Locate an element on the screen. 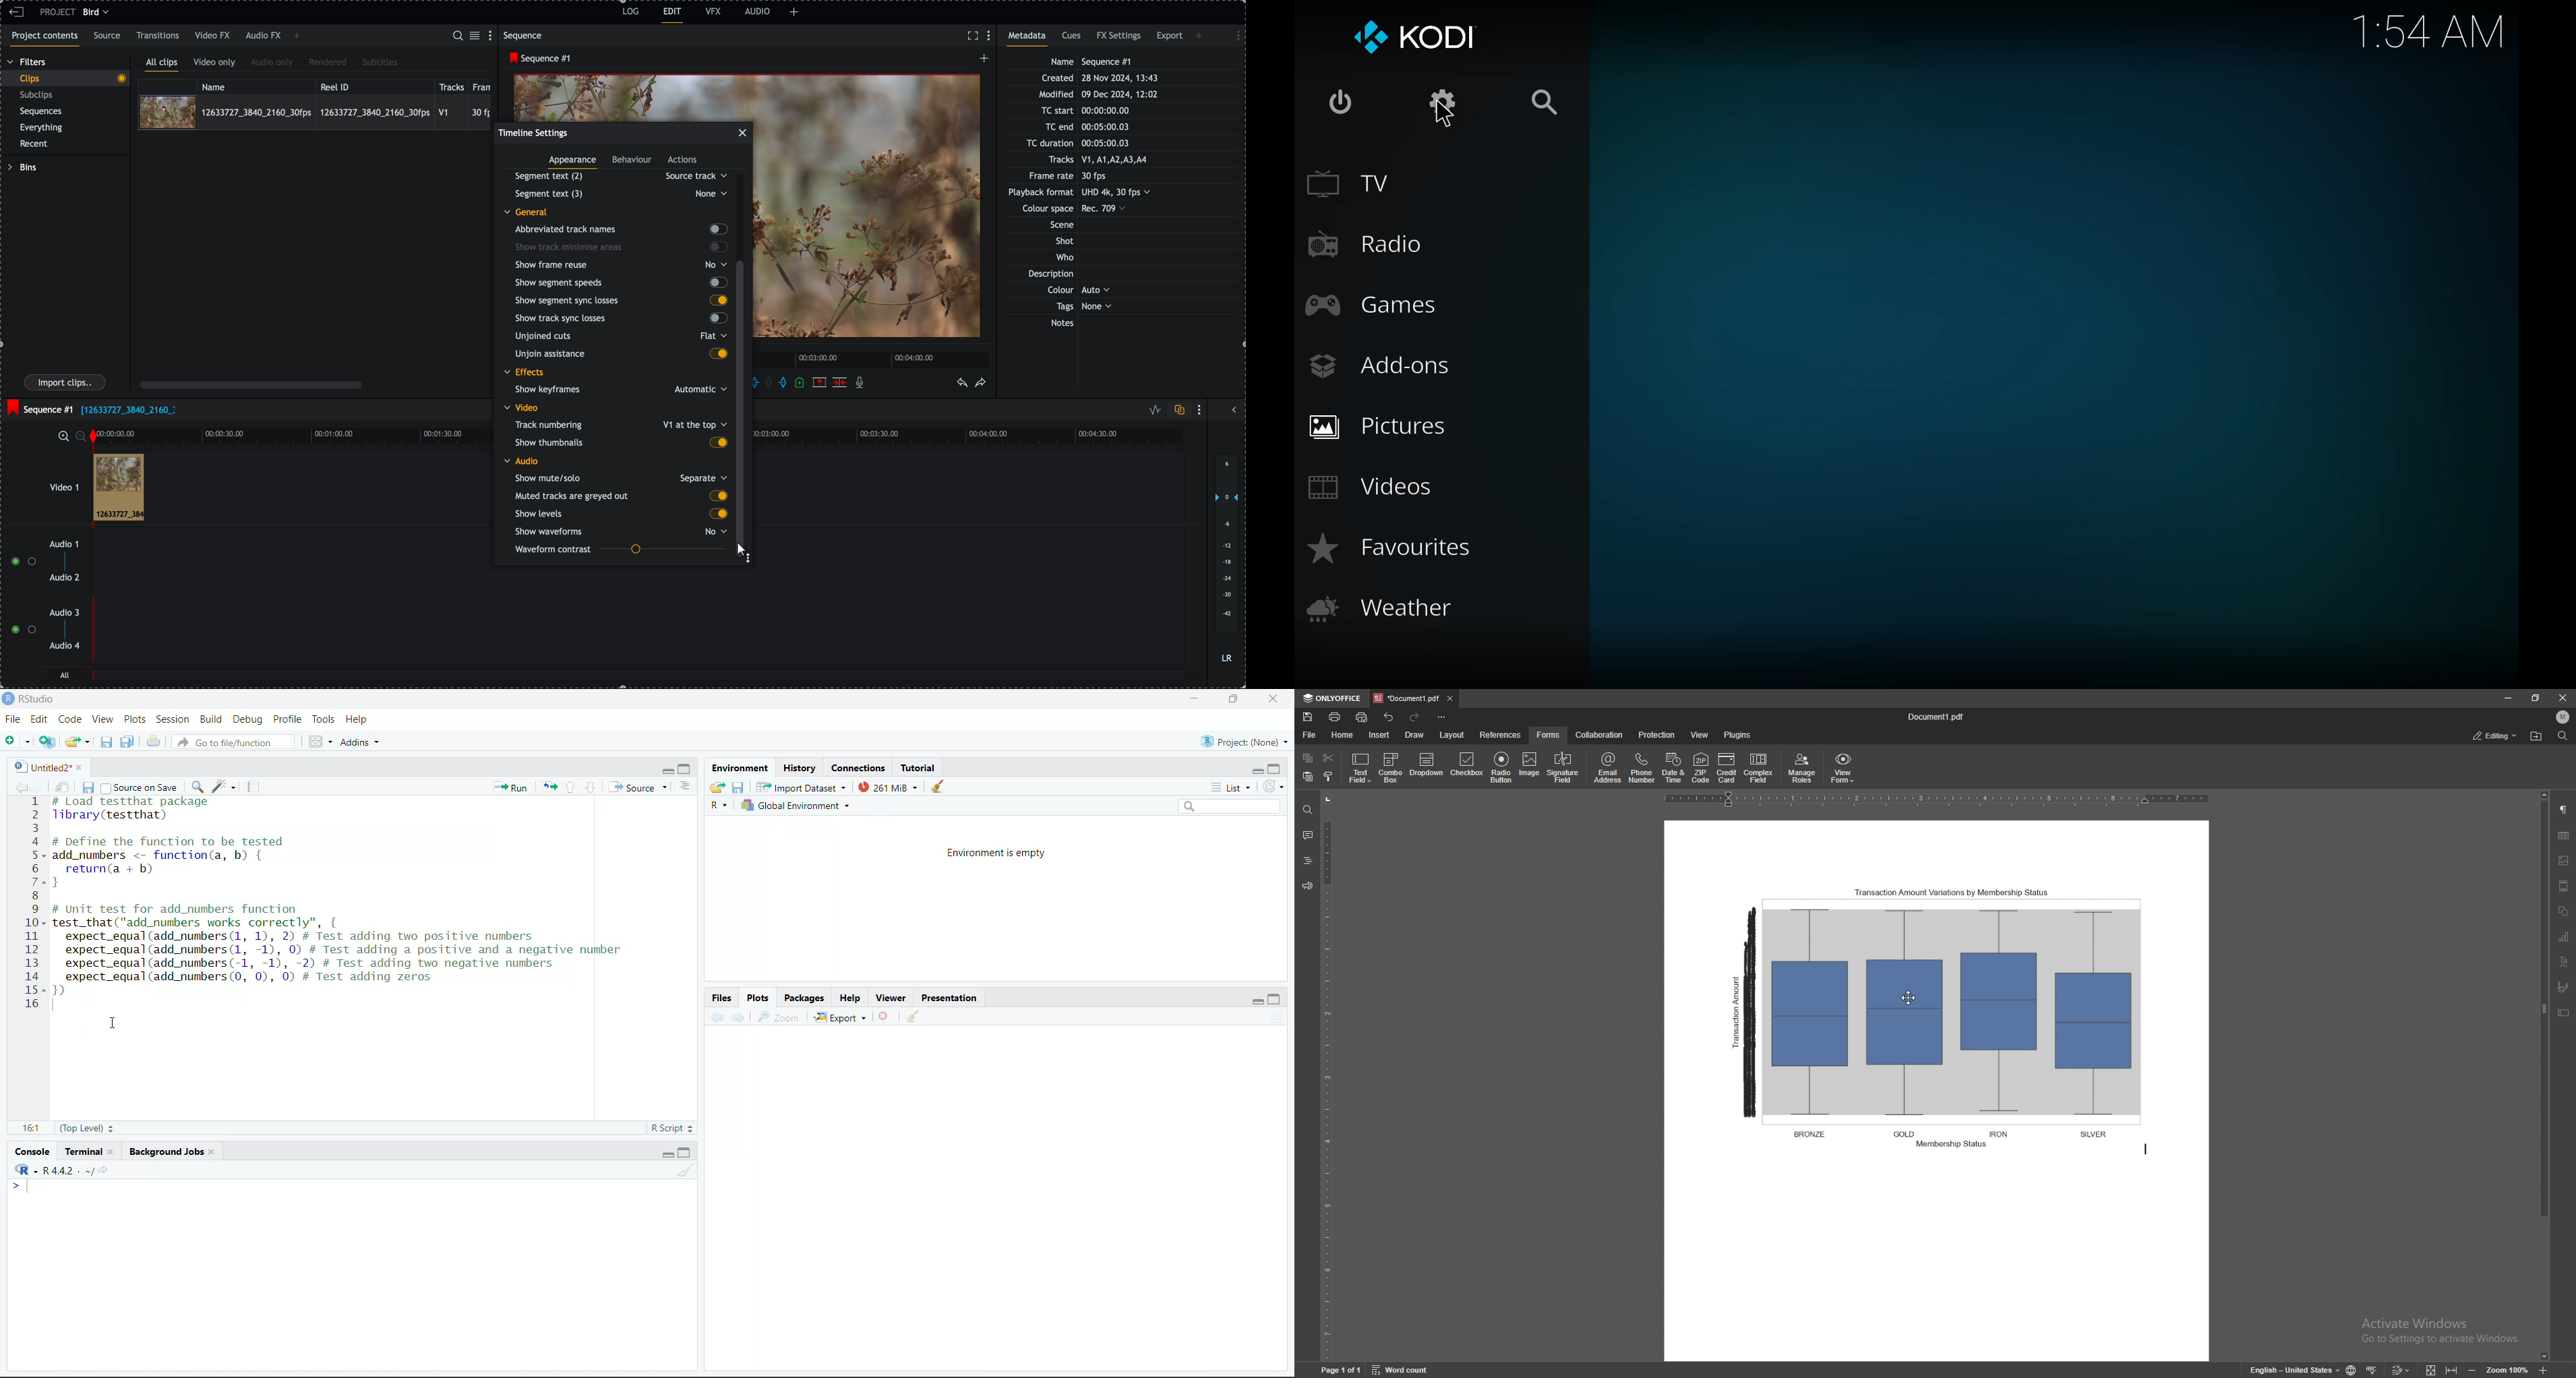  zoom out is located at coordinates (2473, 1369).